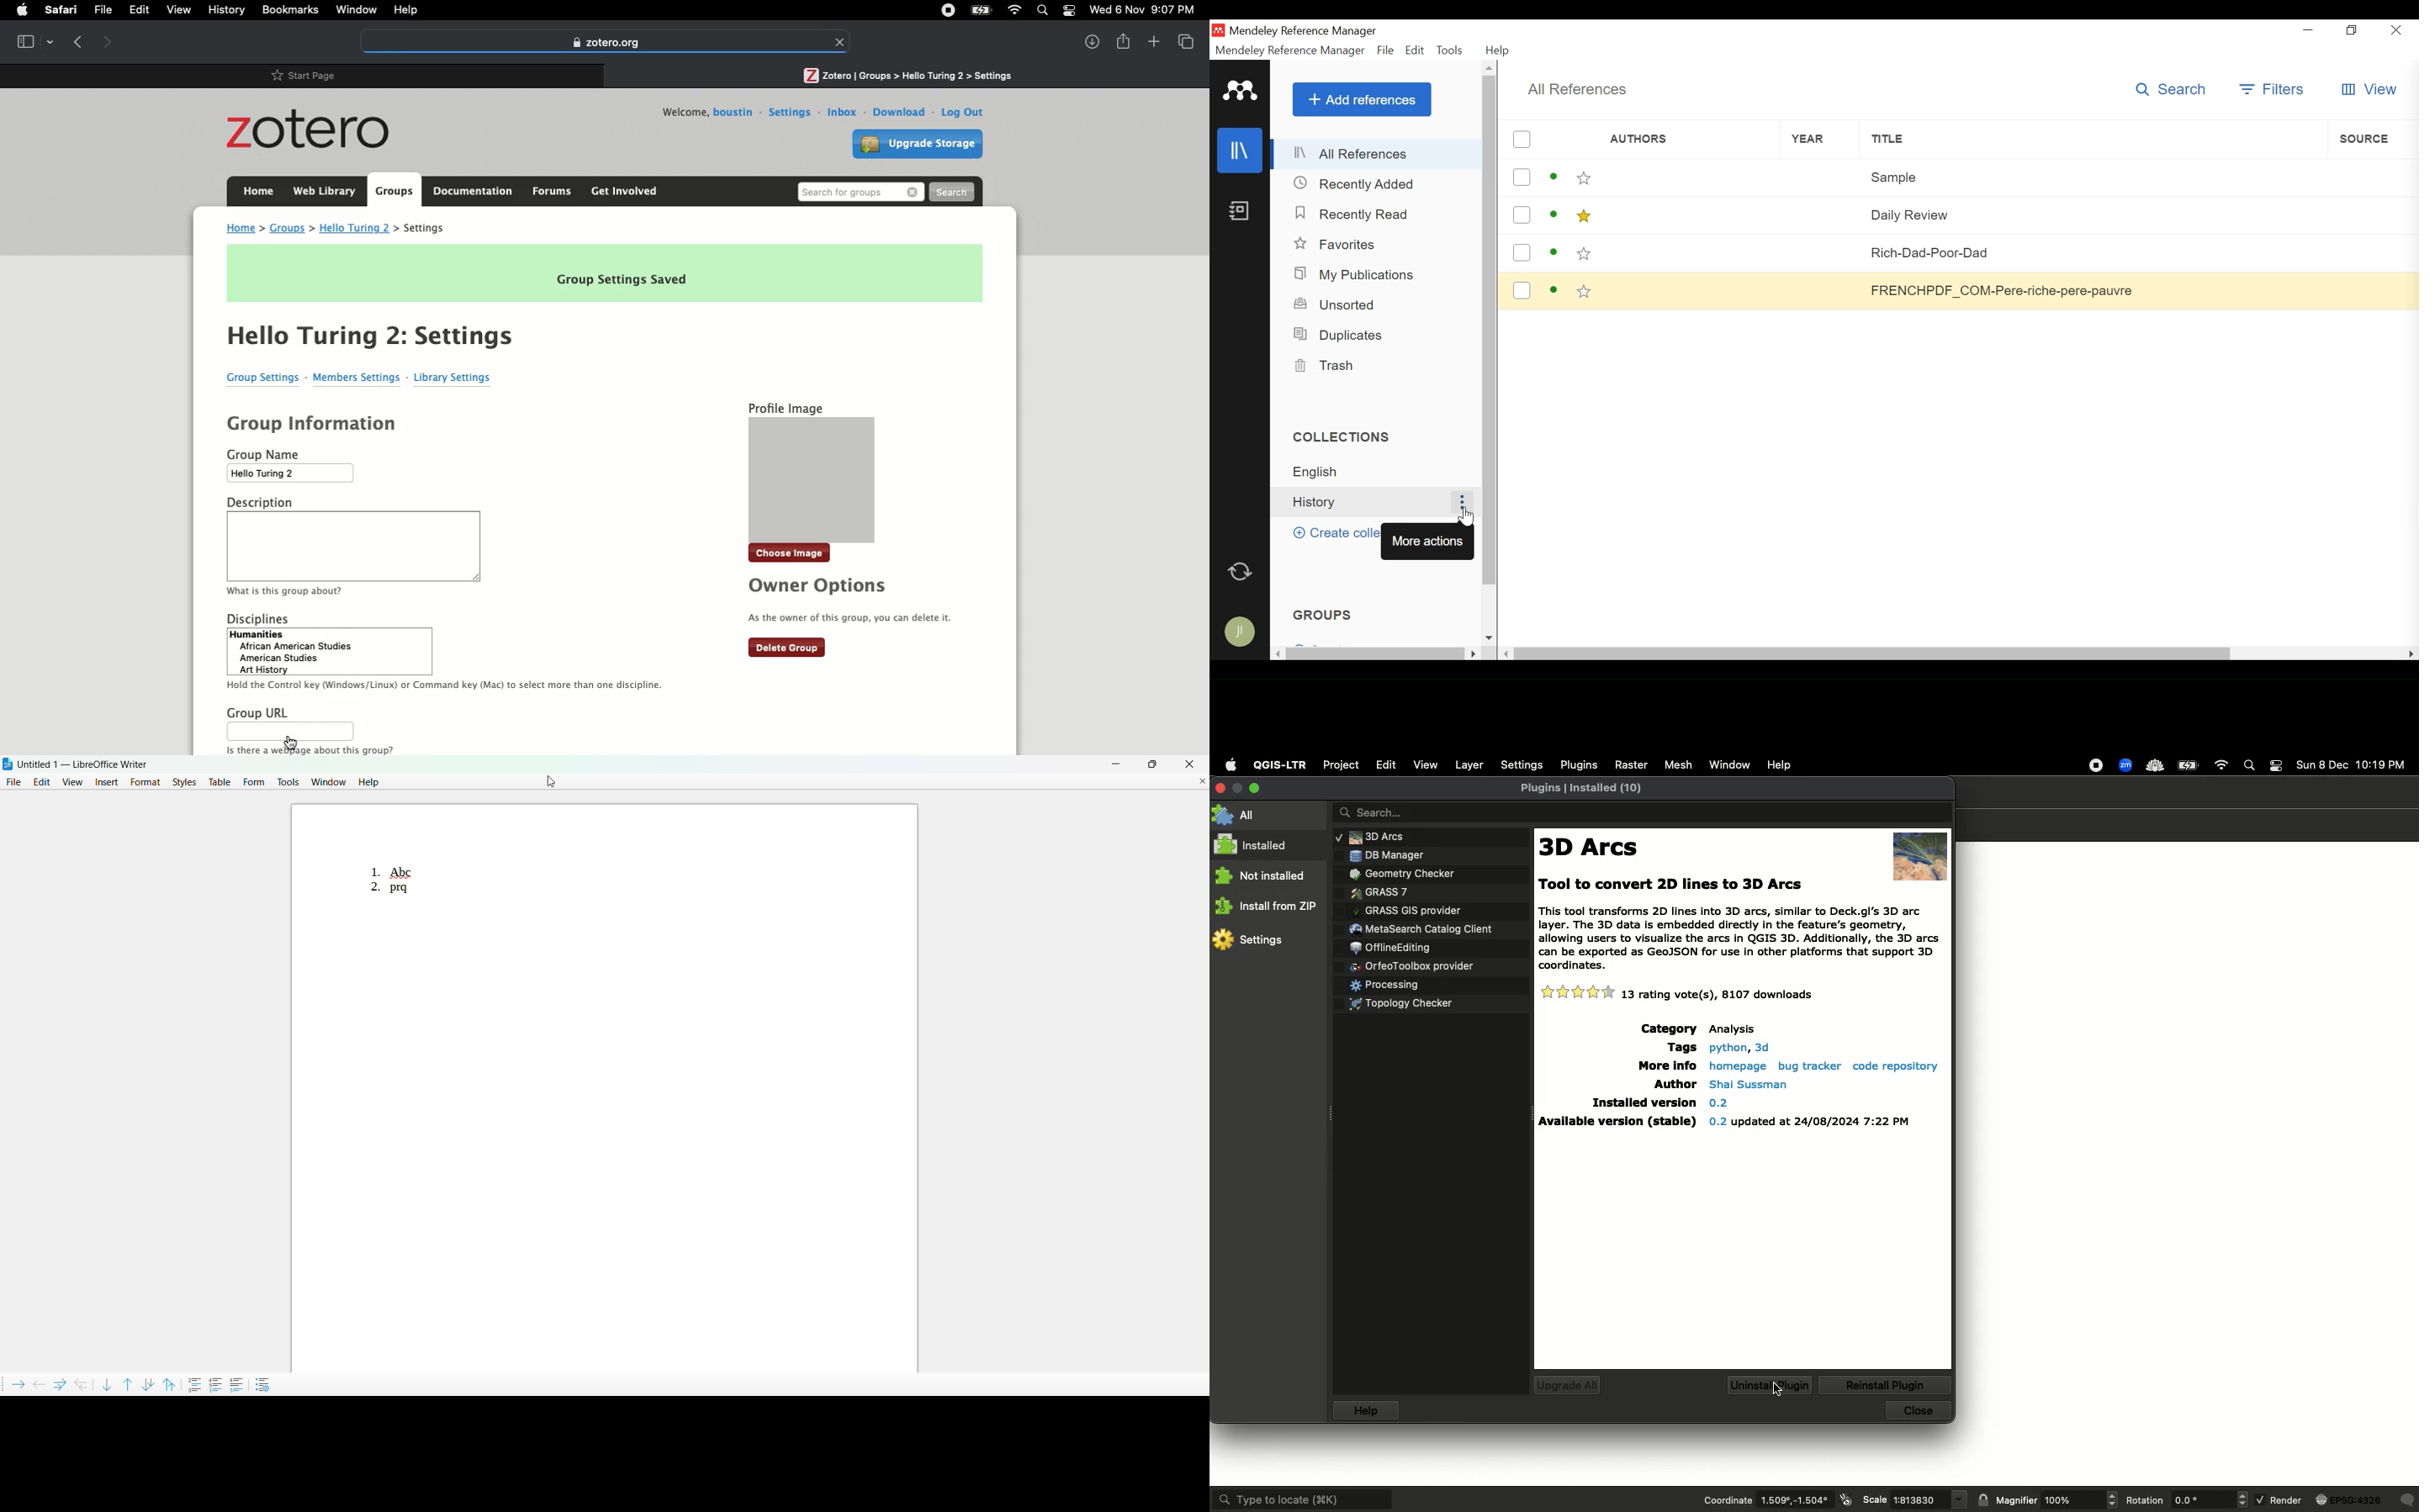 This screenshot has width=2436, height=1512. What do you see at coordinates (1337, 335) in the screenshot?
I see `Duplicates` at bounding box center [1337, 335].